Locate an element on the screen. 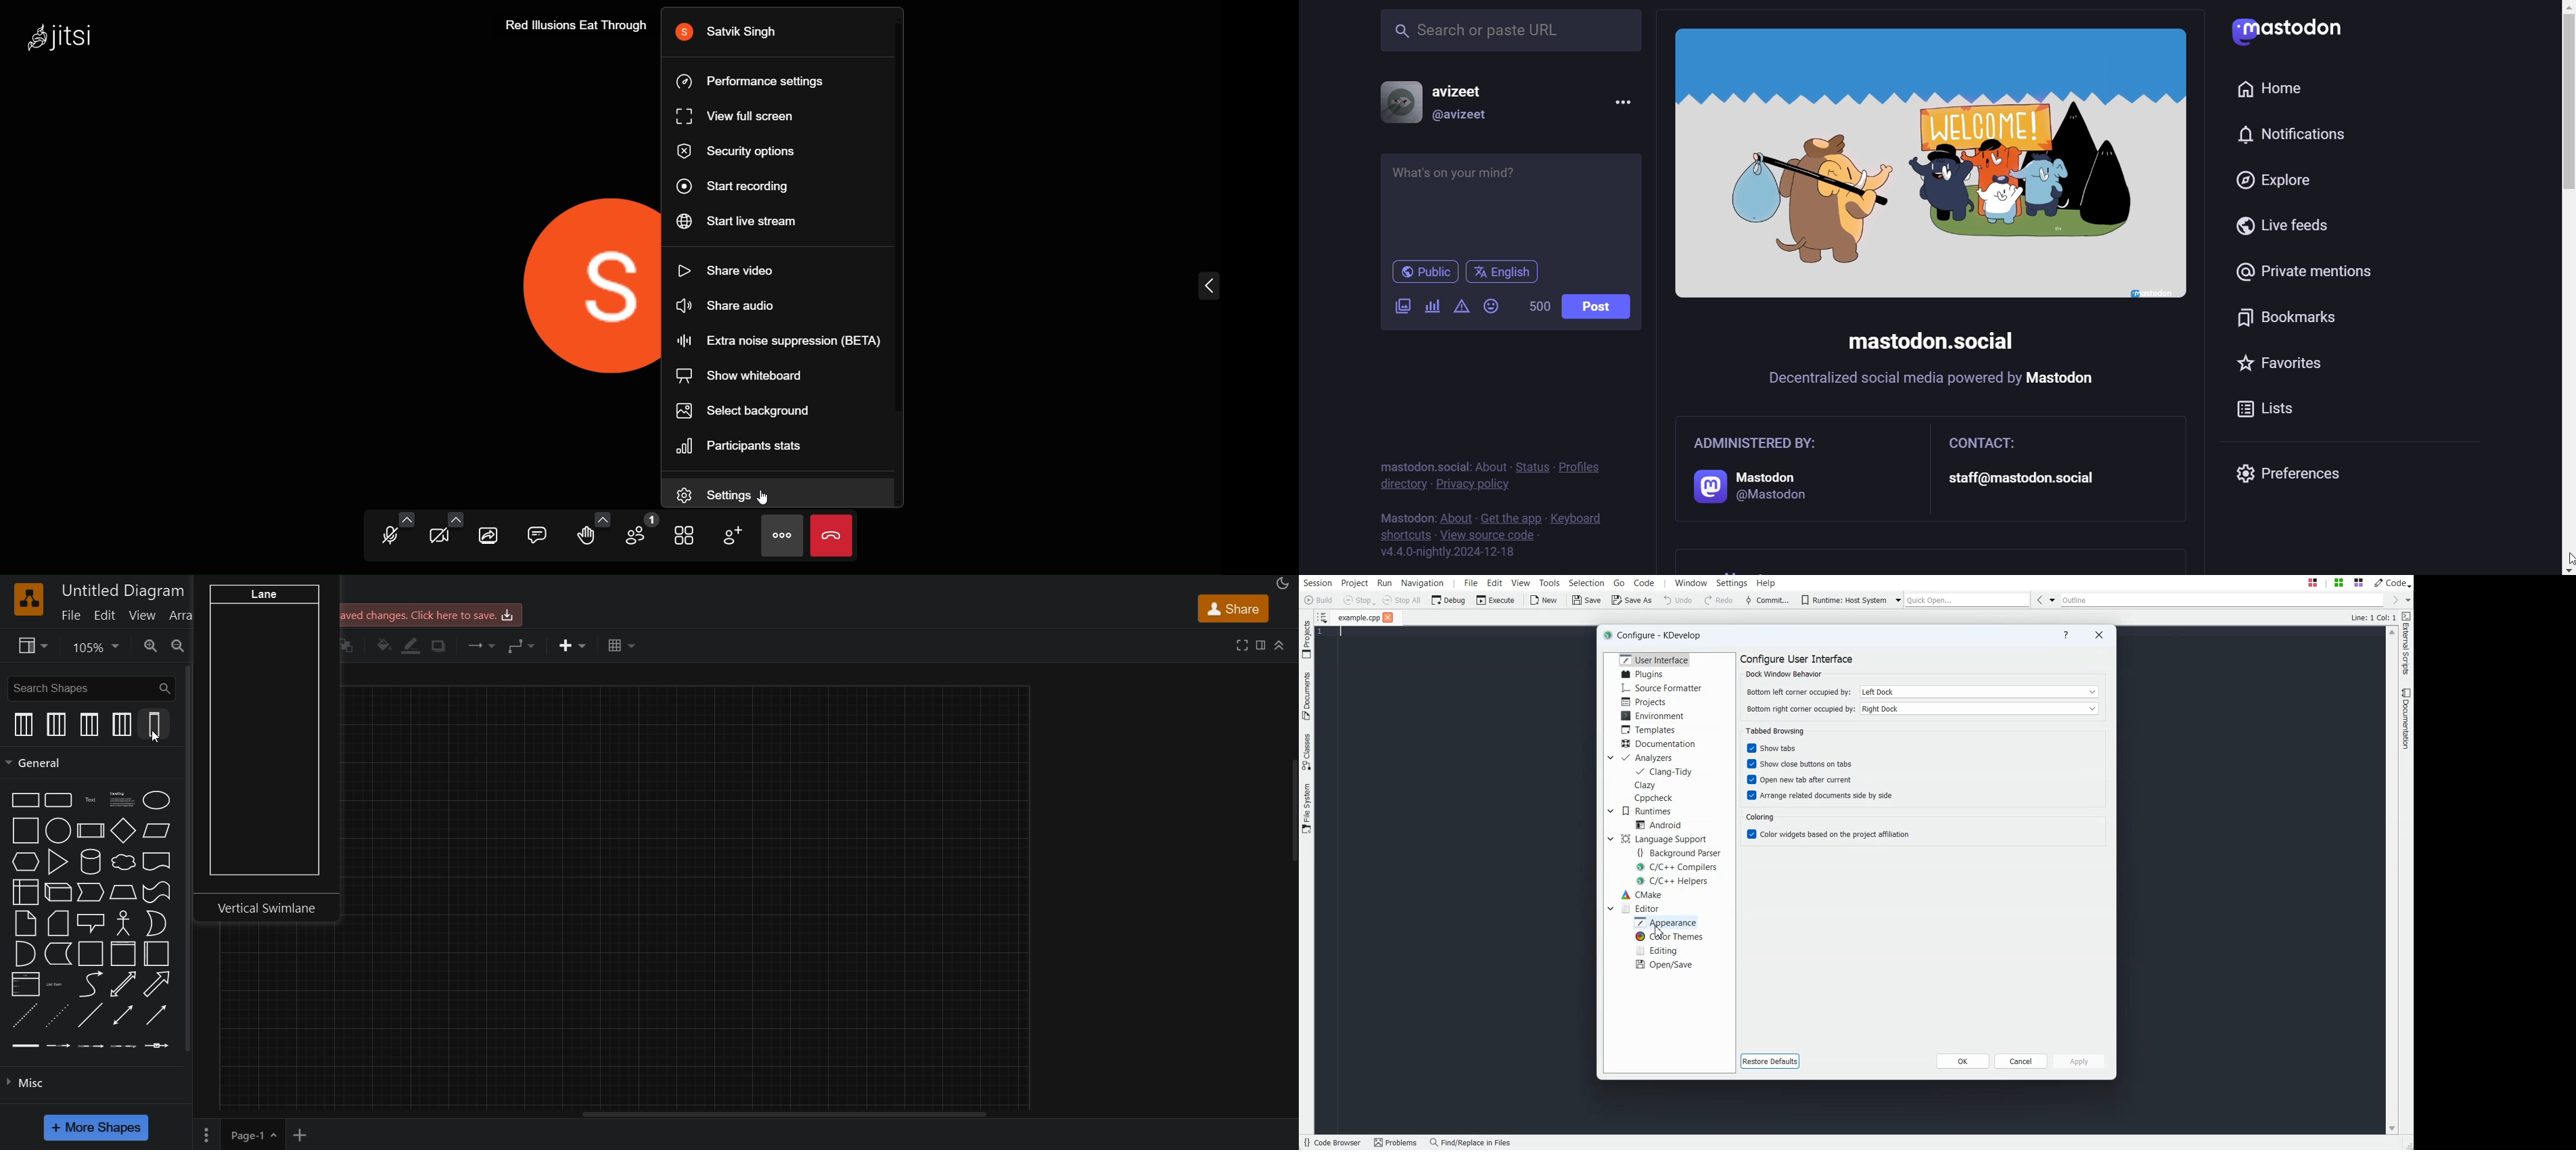 The height and width of the screenshot is (1176, 2576). cursor is located at coordinates (764, 499).